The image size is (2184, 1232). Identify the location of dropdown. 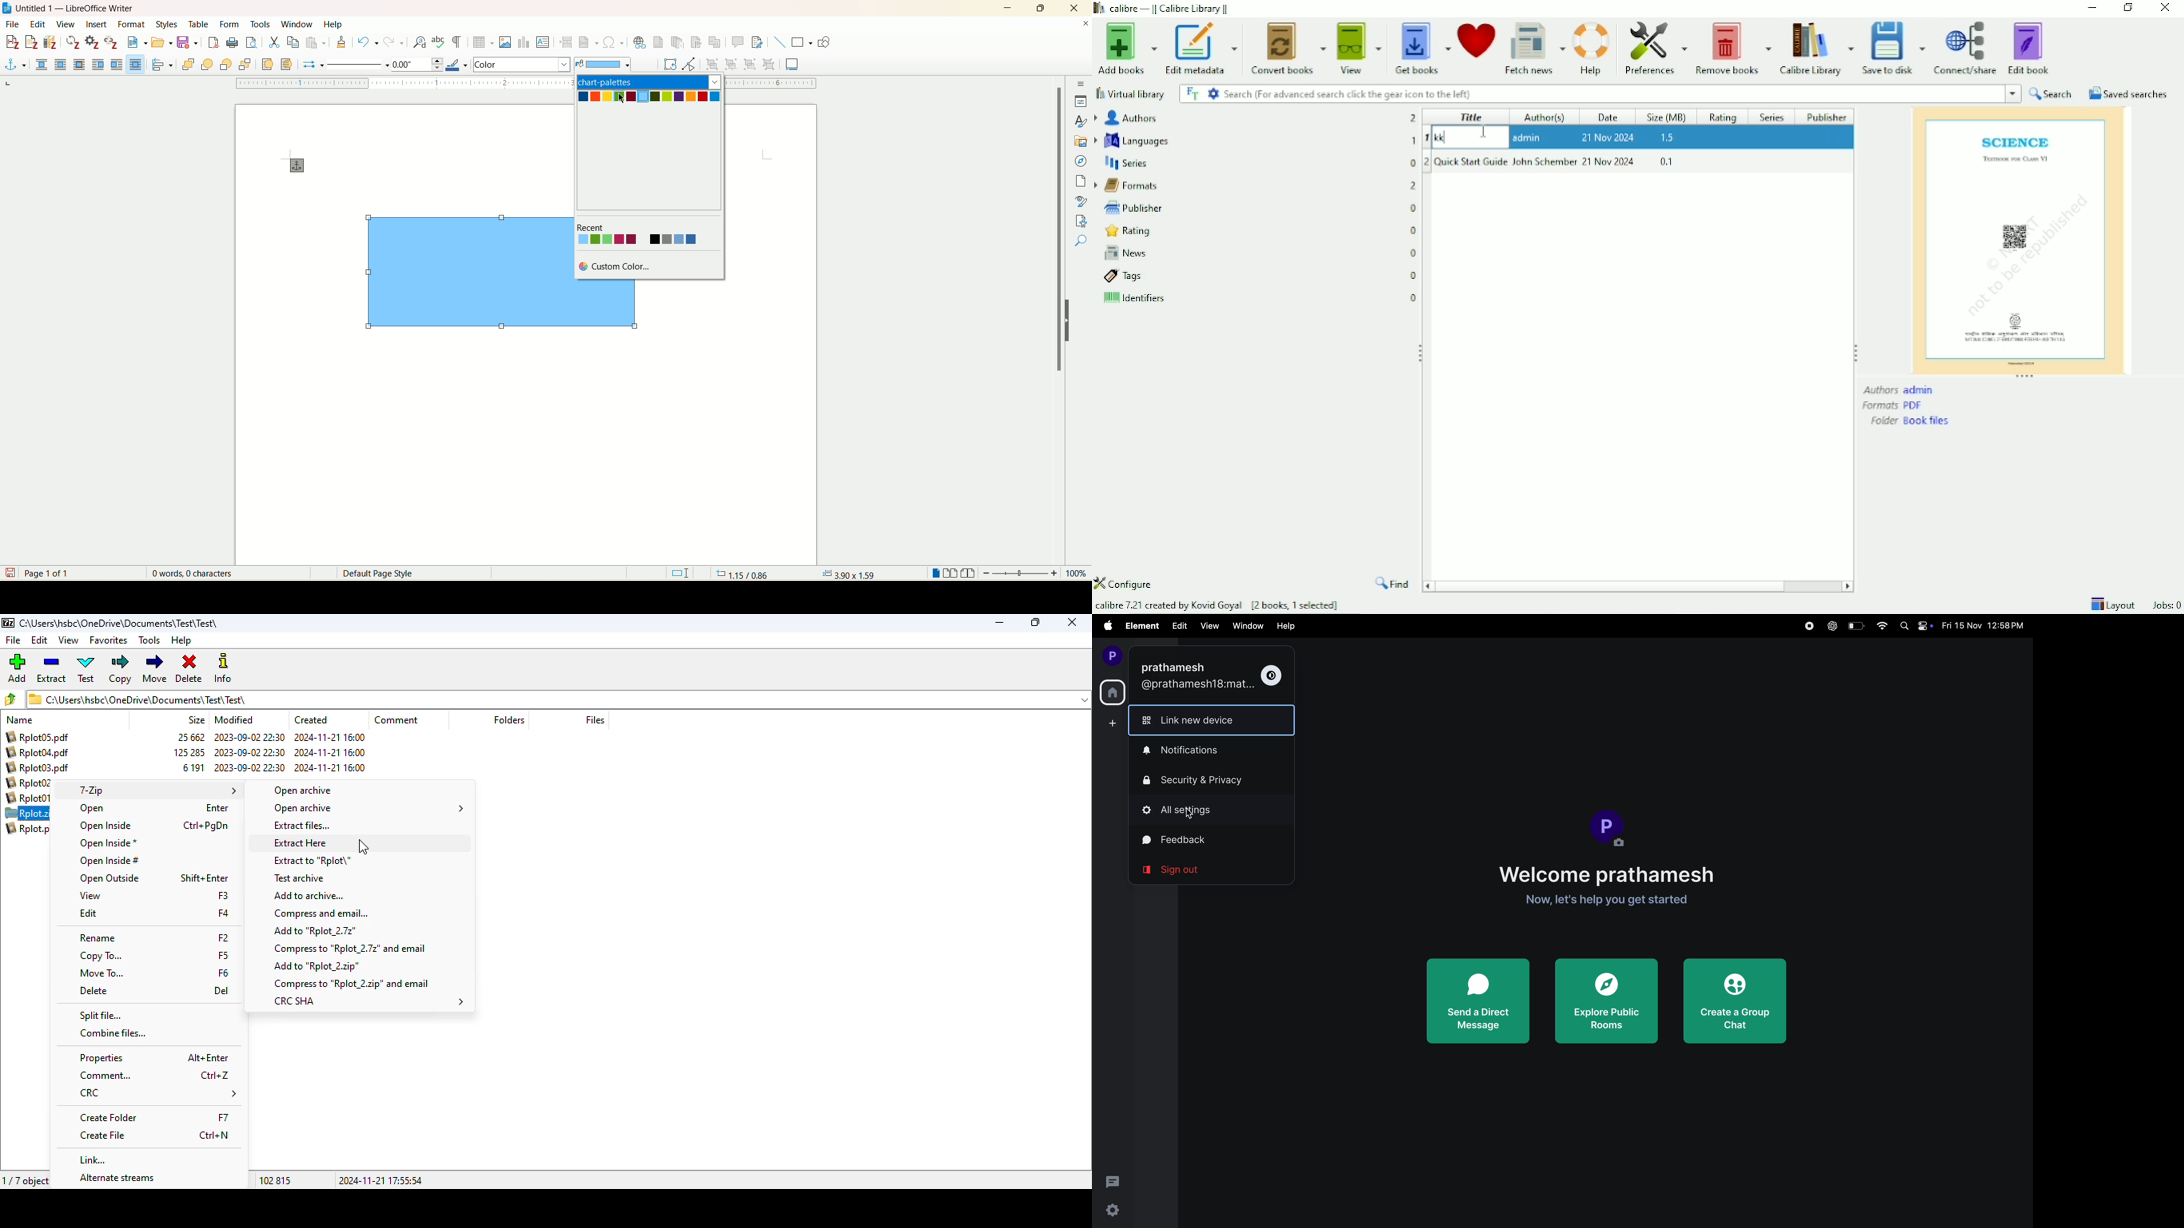
(2014, 93).